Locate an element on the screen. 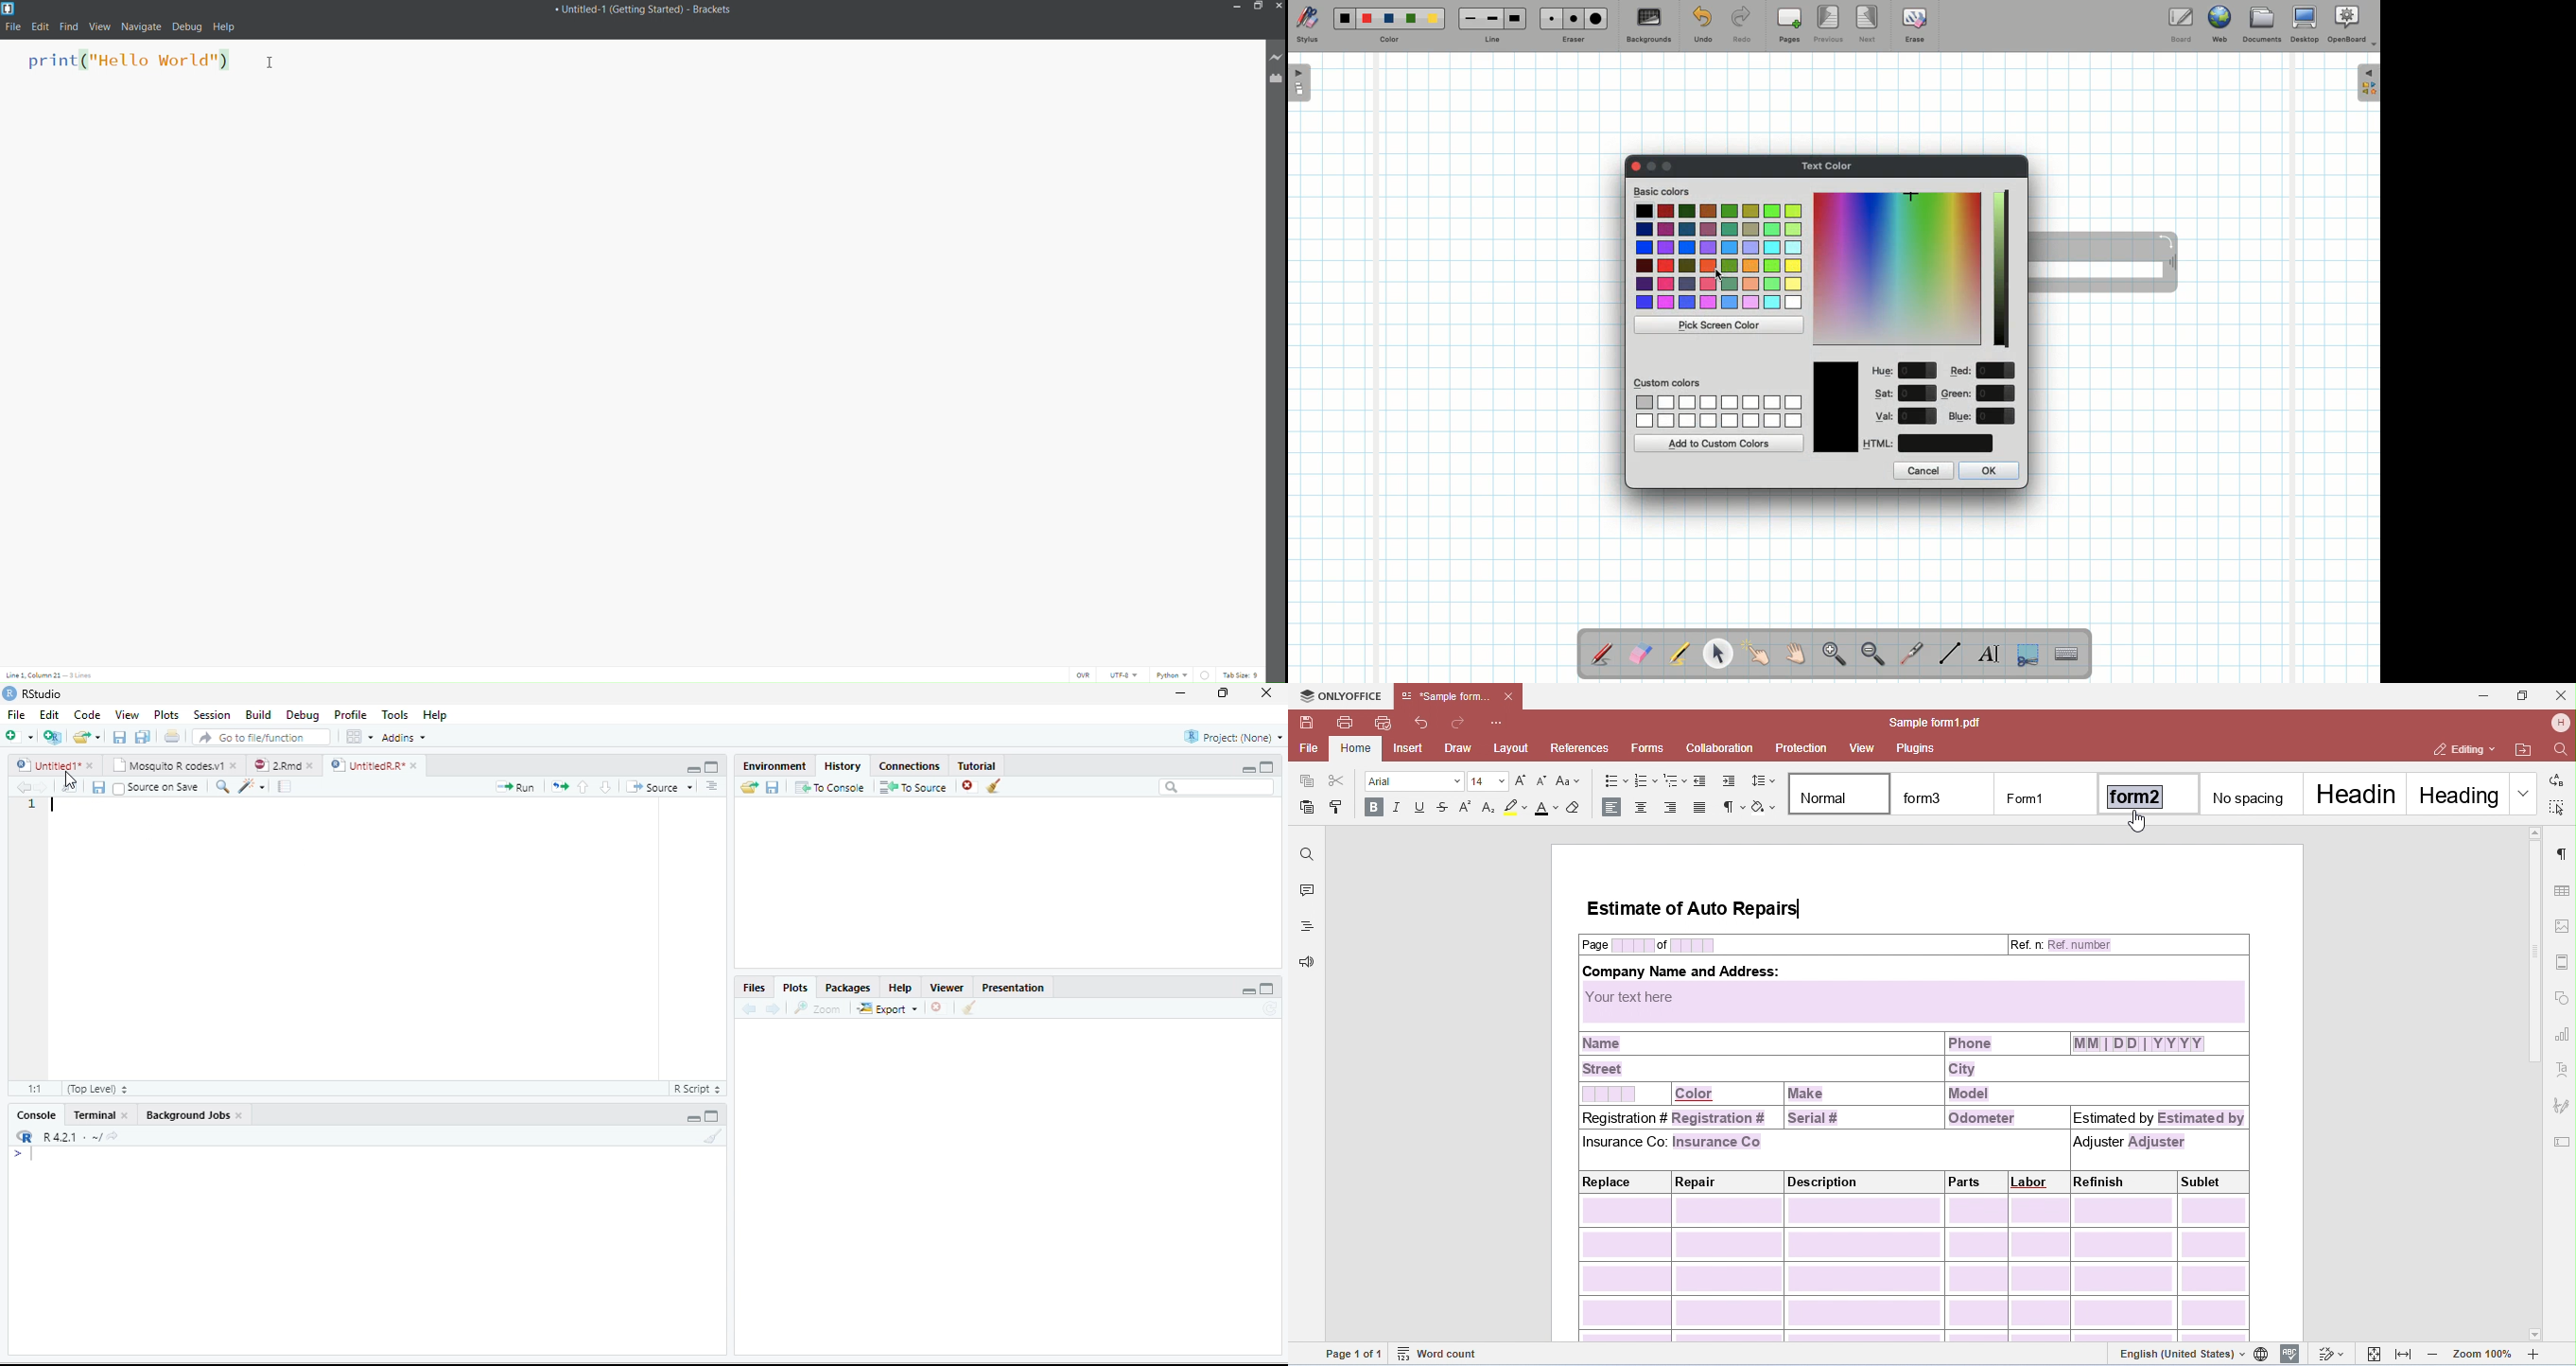 The image size is (2576, 1372). Untitled1* is located at coordinates (45, 765).